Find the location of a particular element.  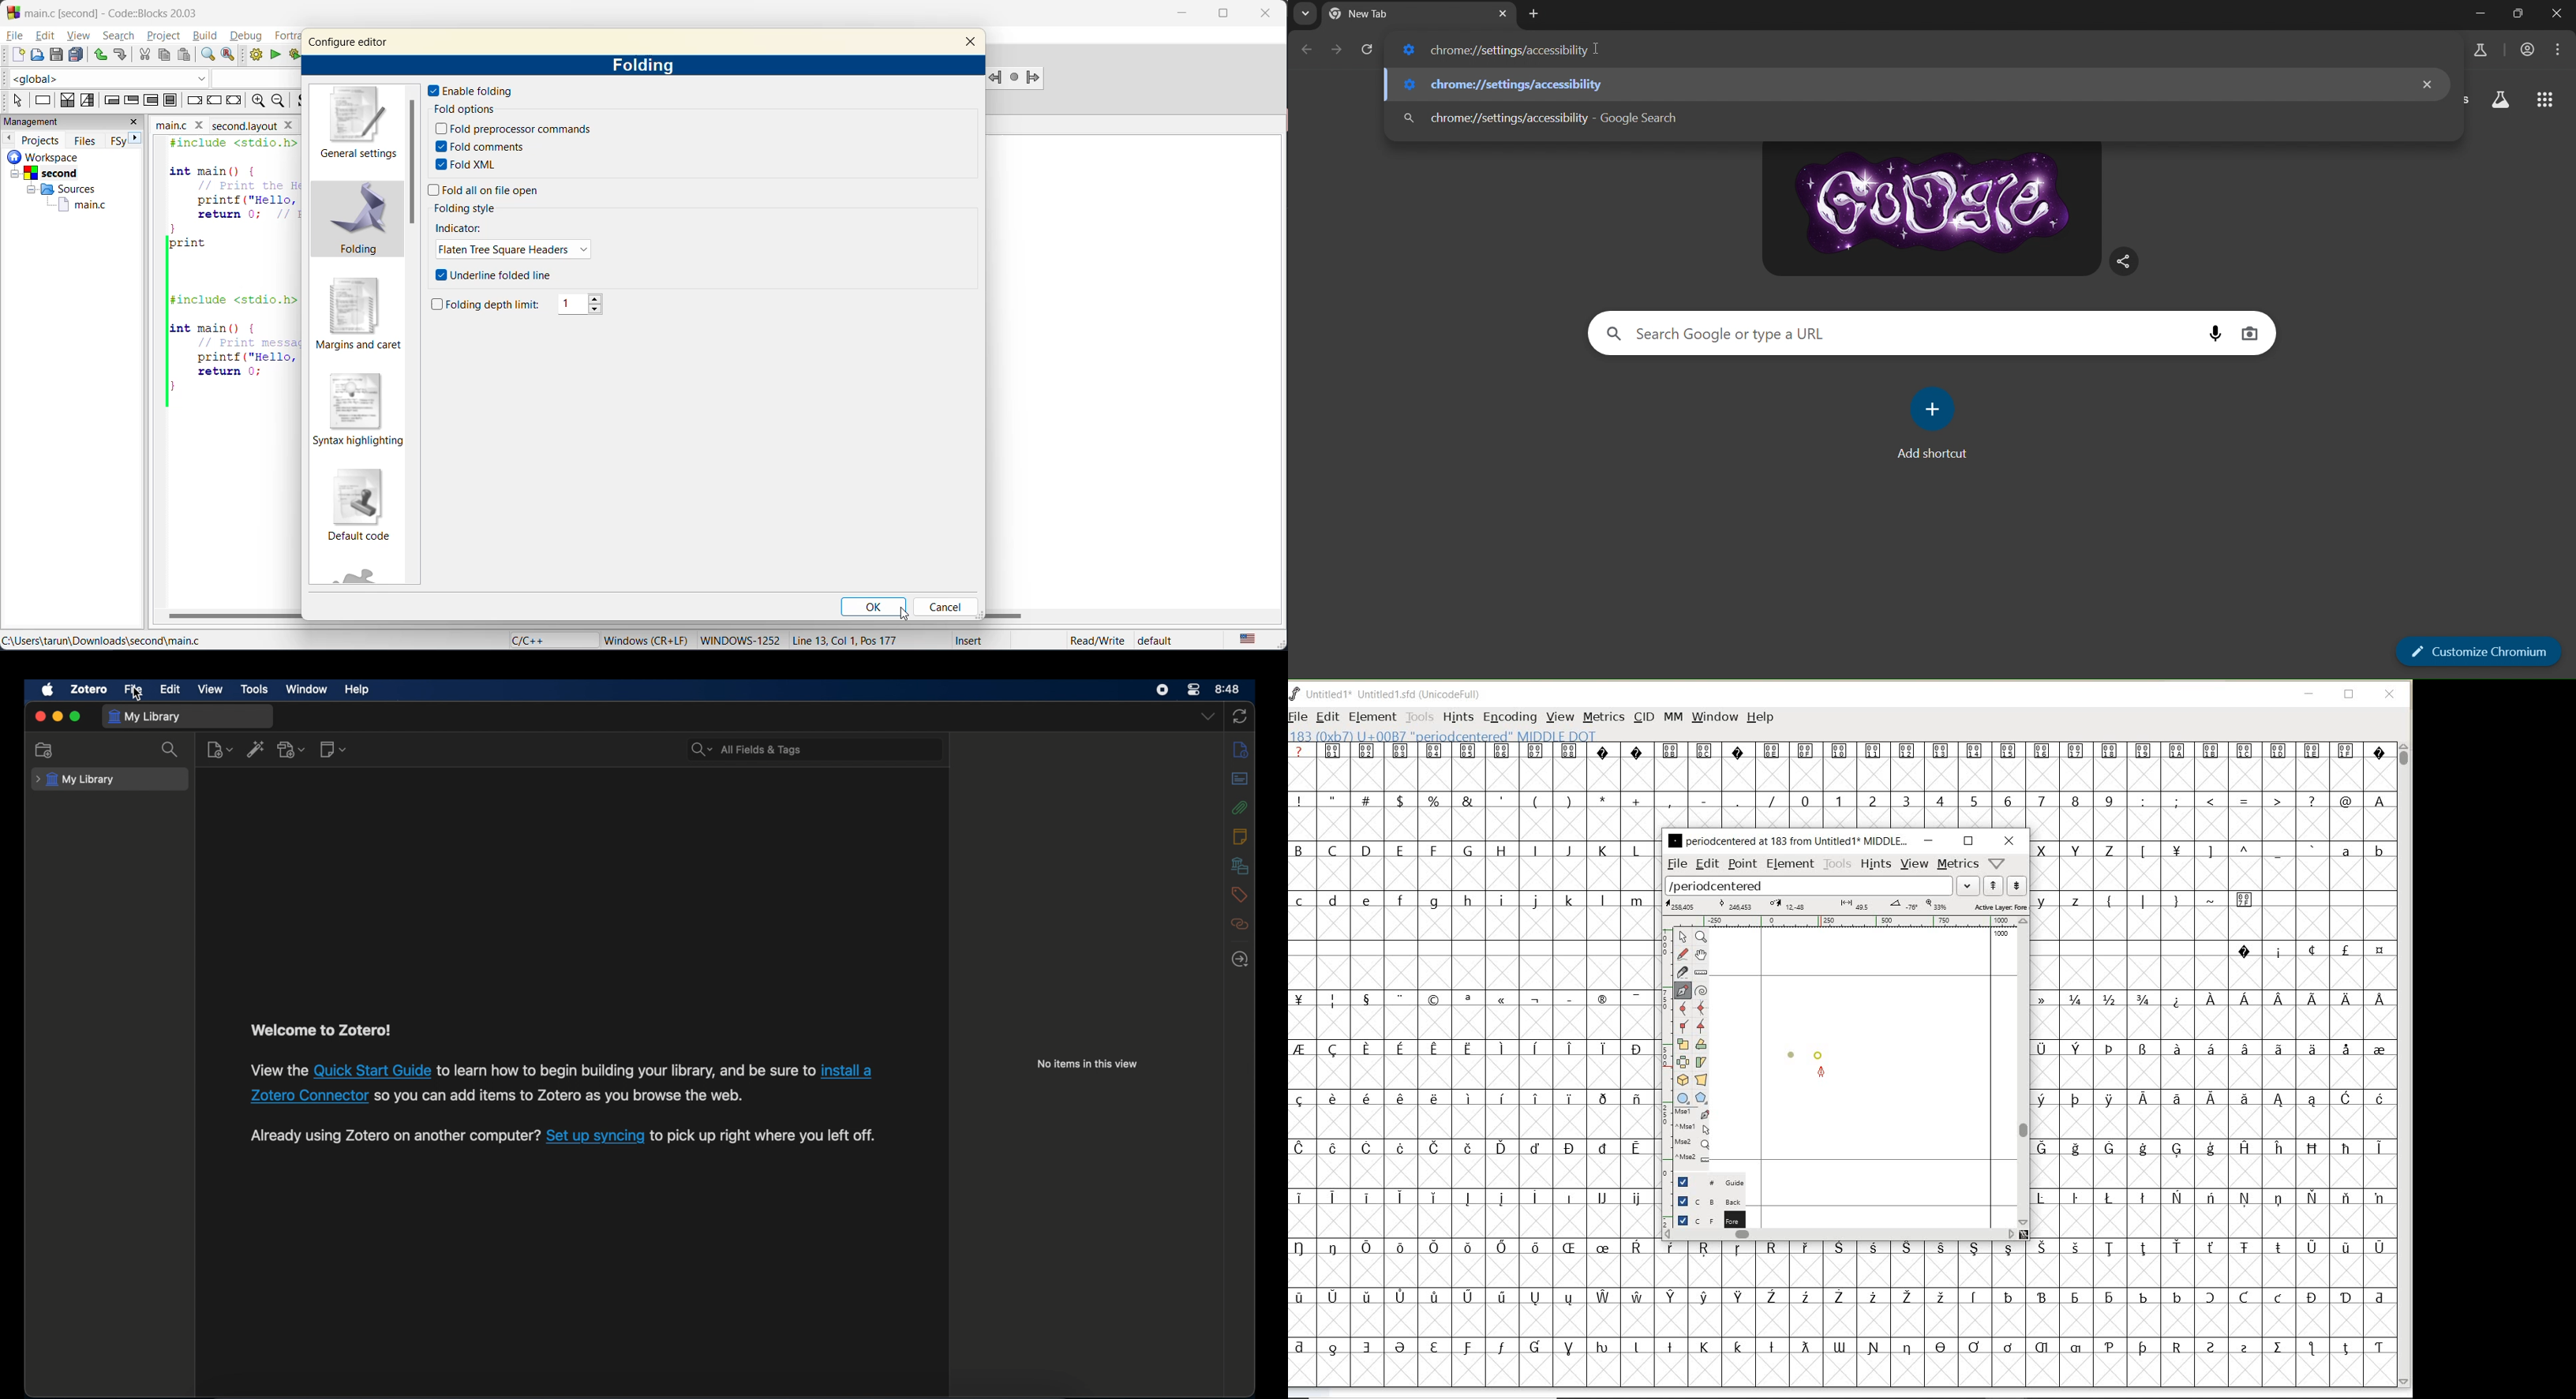

block instruction is located at coordinates (171, 101).